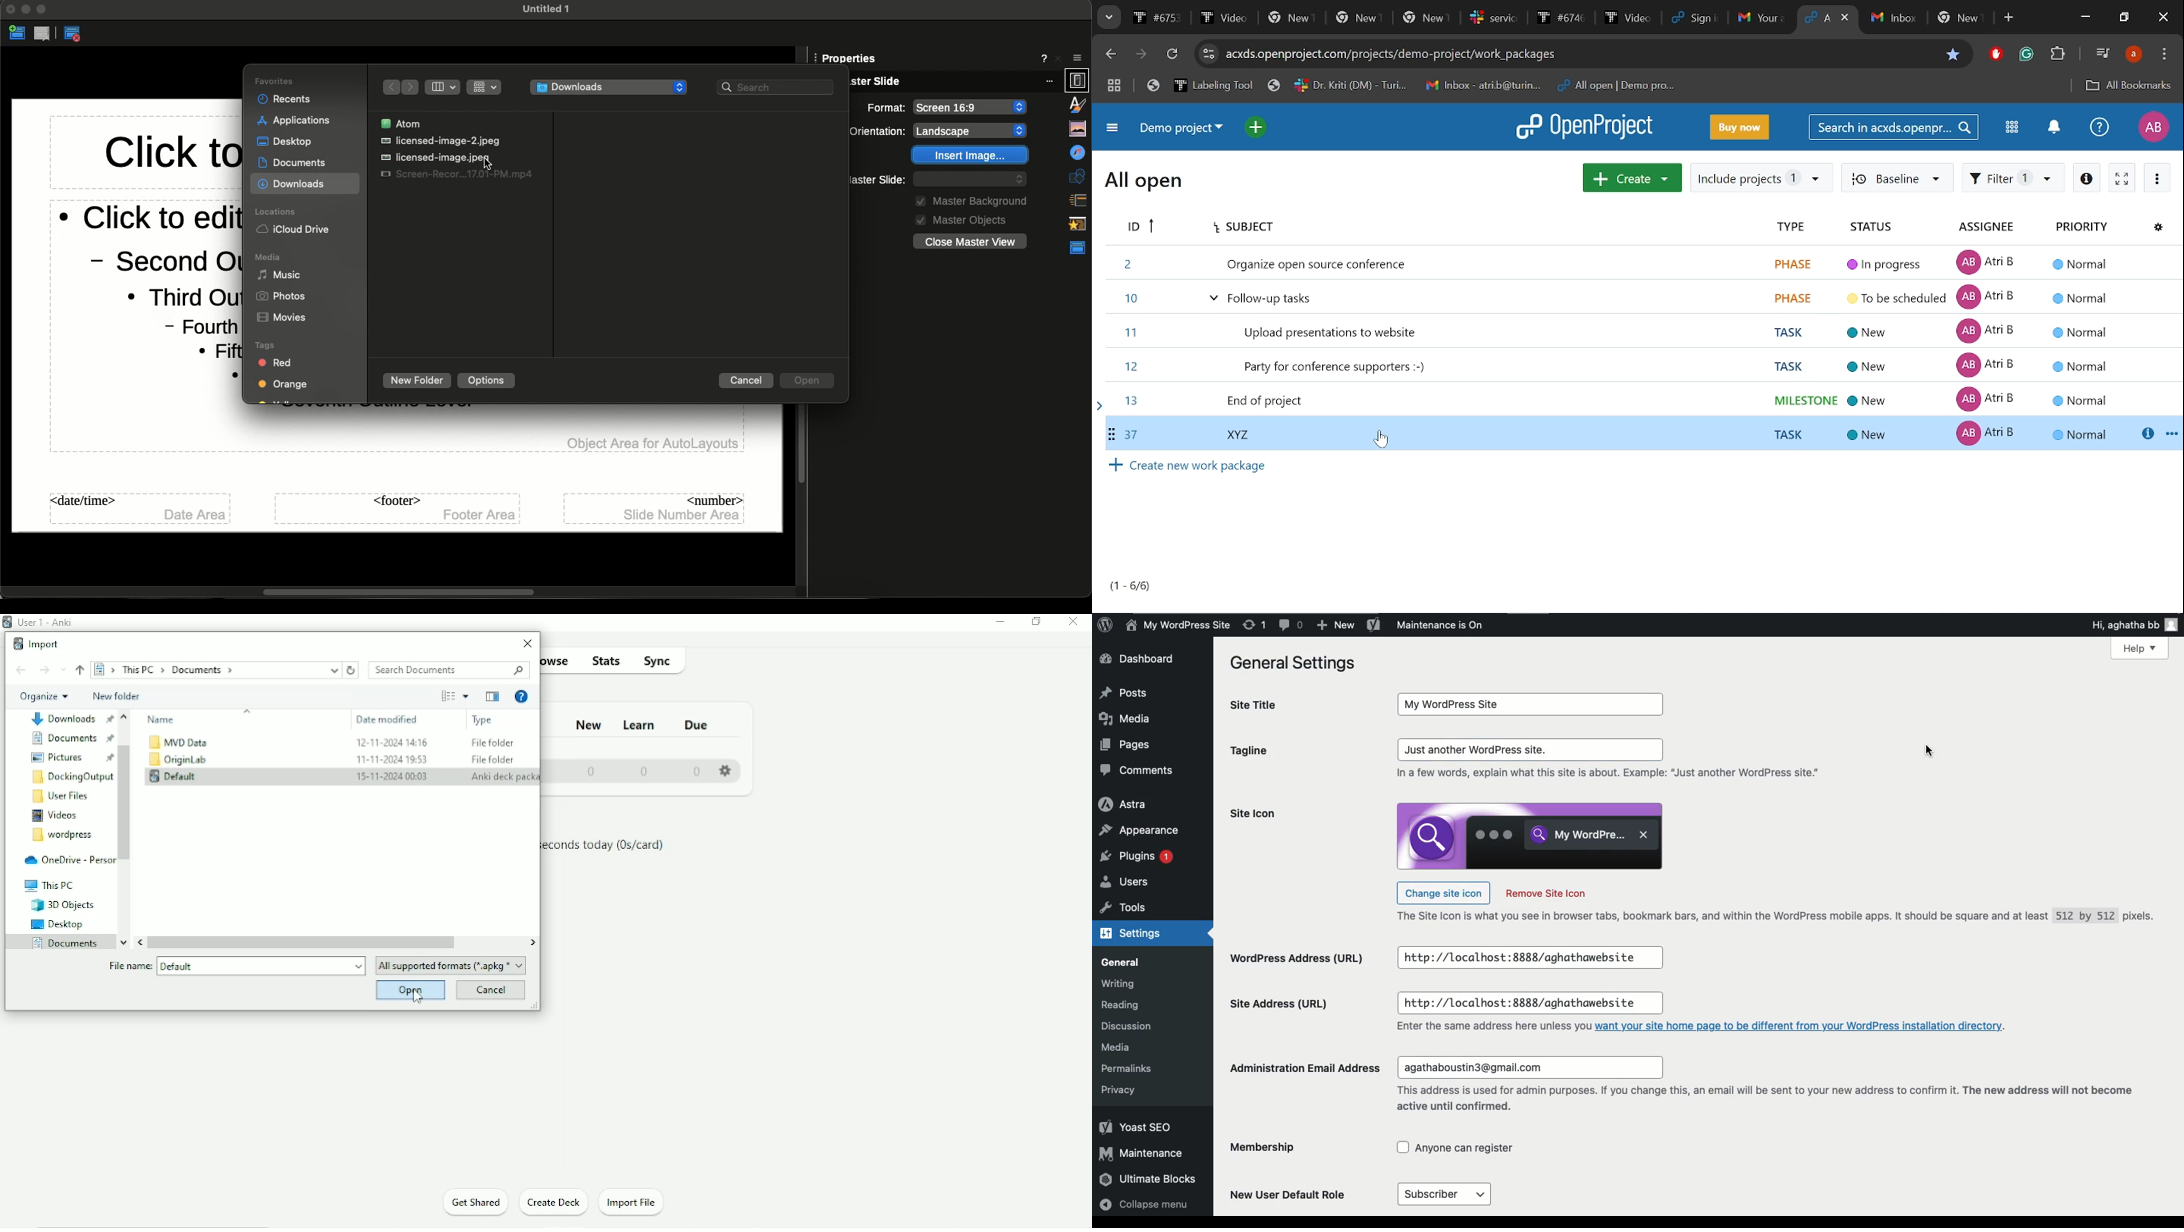 Image resolution: width=2184 pixels, height=1232 pixels. What do you see at coordinates (17, 34) in the screenshot?
I see `New master` at bounding box center [17, 34].